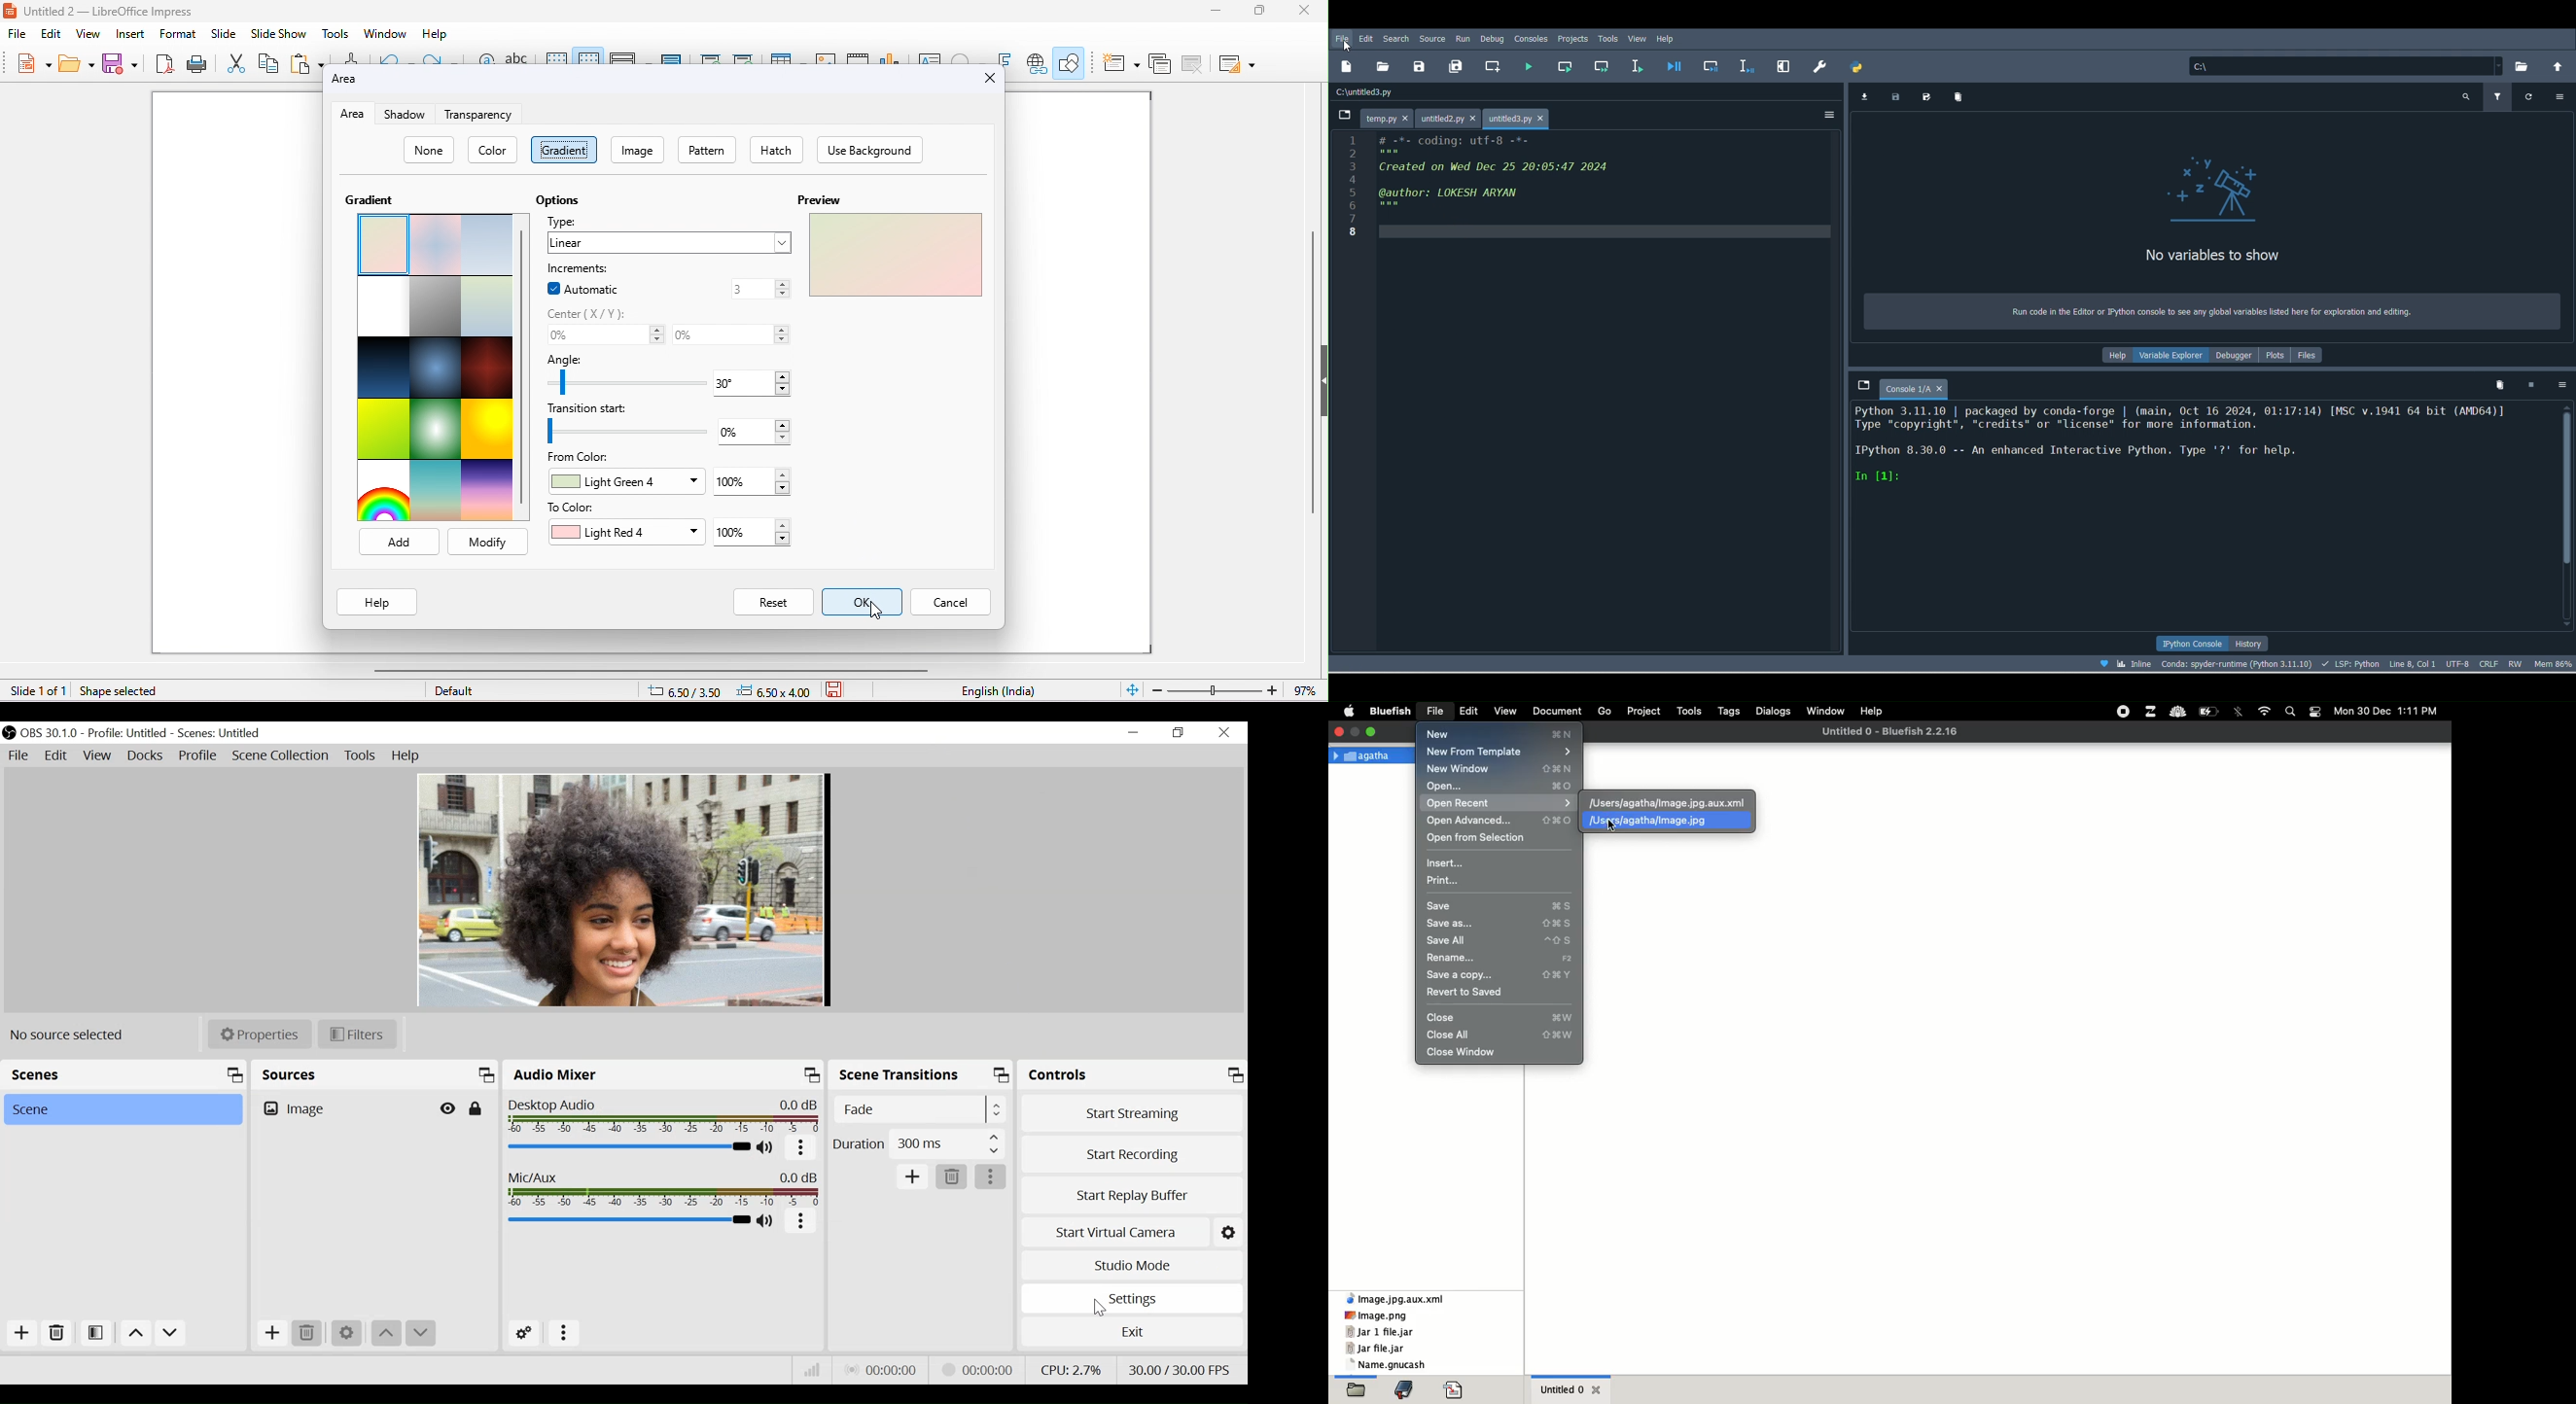 The image size is (2576, 1428). Describe the element at coordinates (2173, 358) in the screenshot. I see `Variable explorer` at that location.